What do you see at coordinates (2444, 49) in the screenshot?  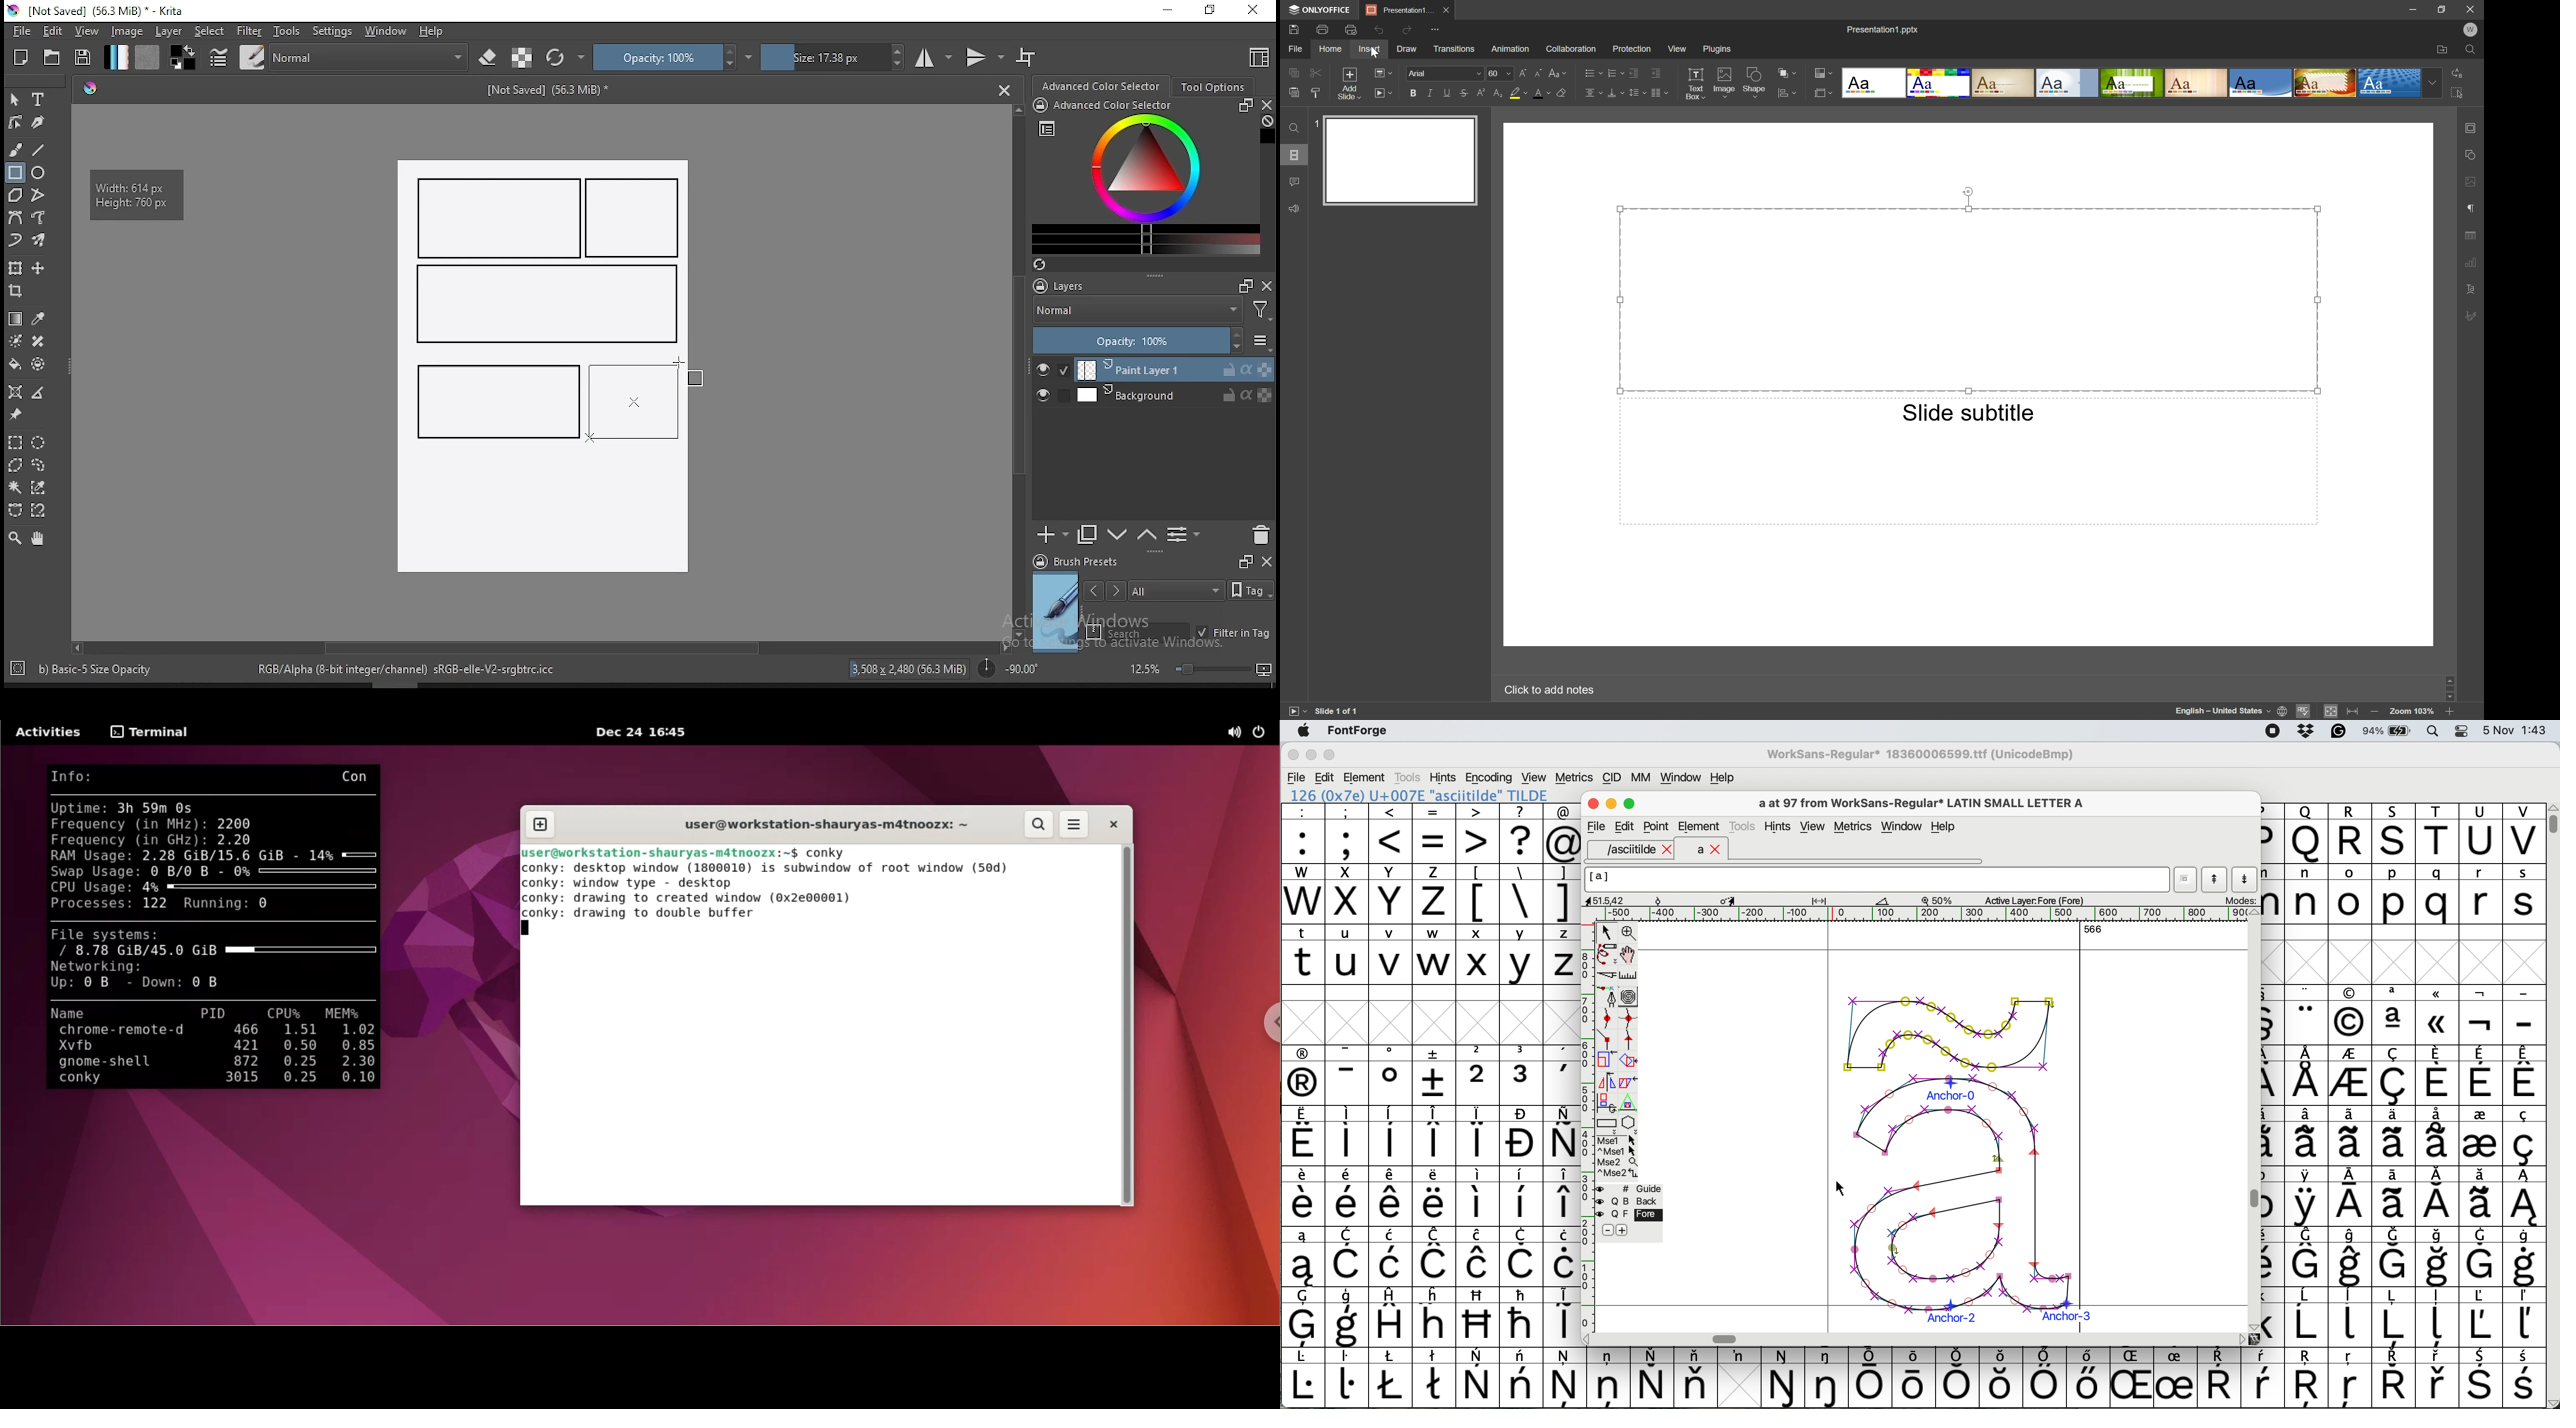 I see `Open file location` at bounding box center [2444, 49].